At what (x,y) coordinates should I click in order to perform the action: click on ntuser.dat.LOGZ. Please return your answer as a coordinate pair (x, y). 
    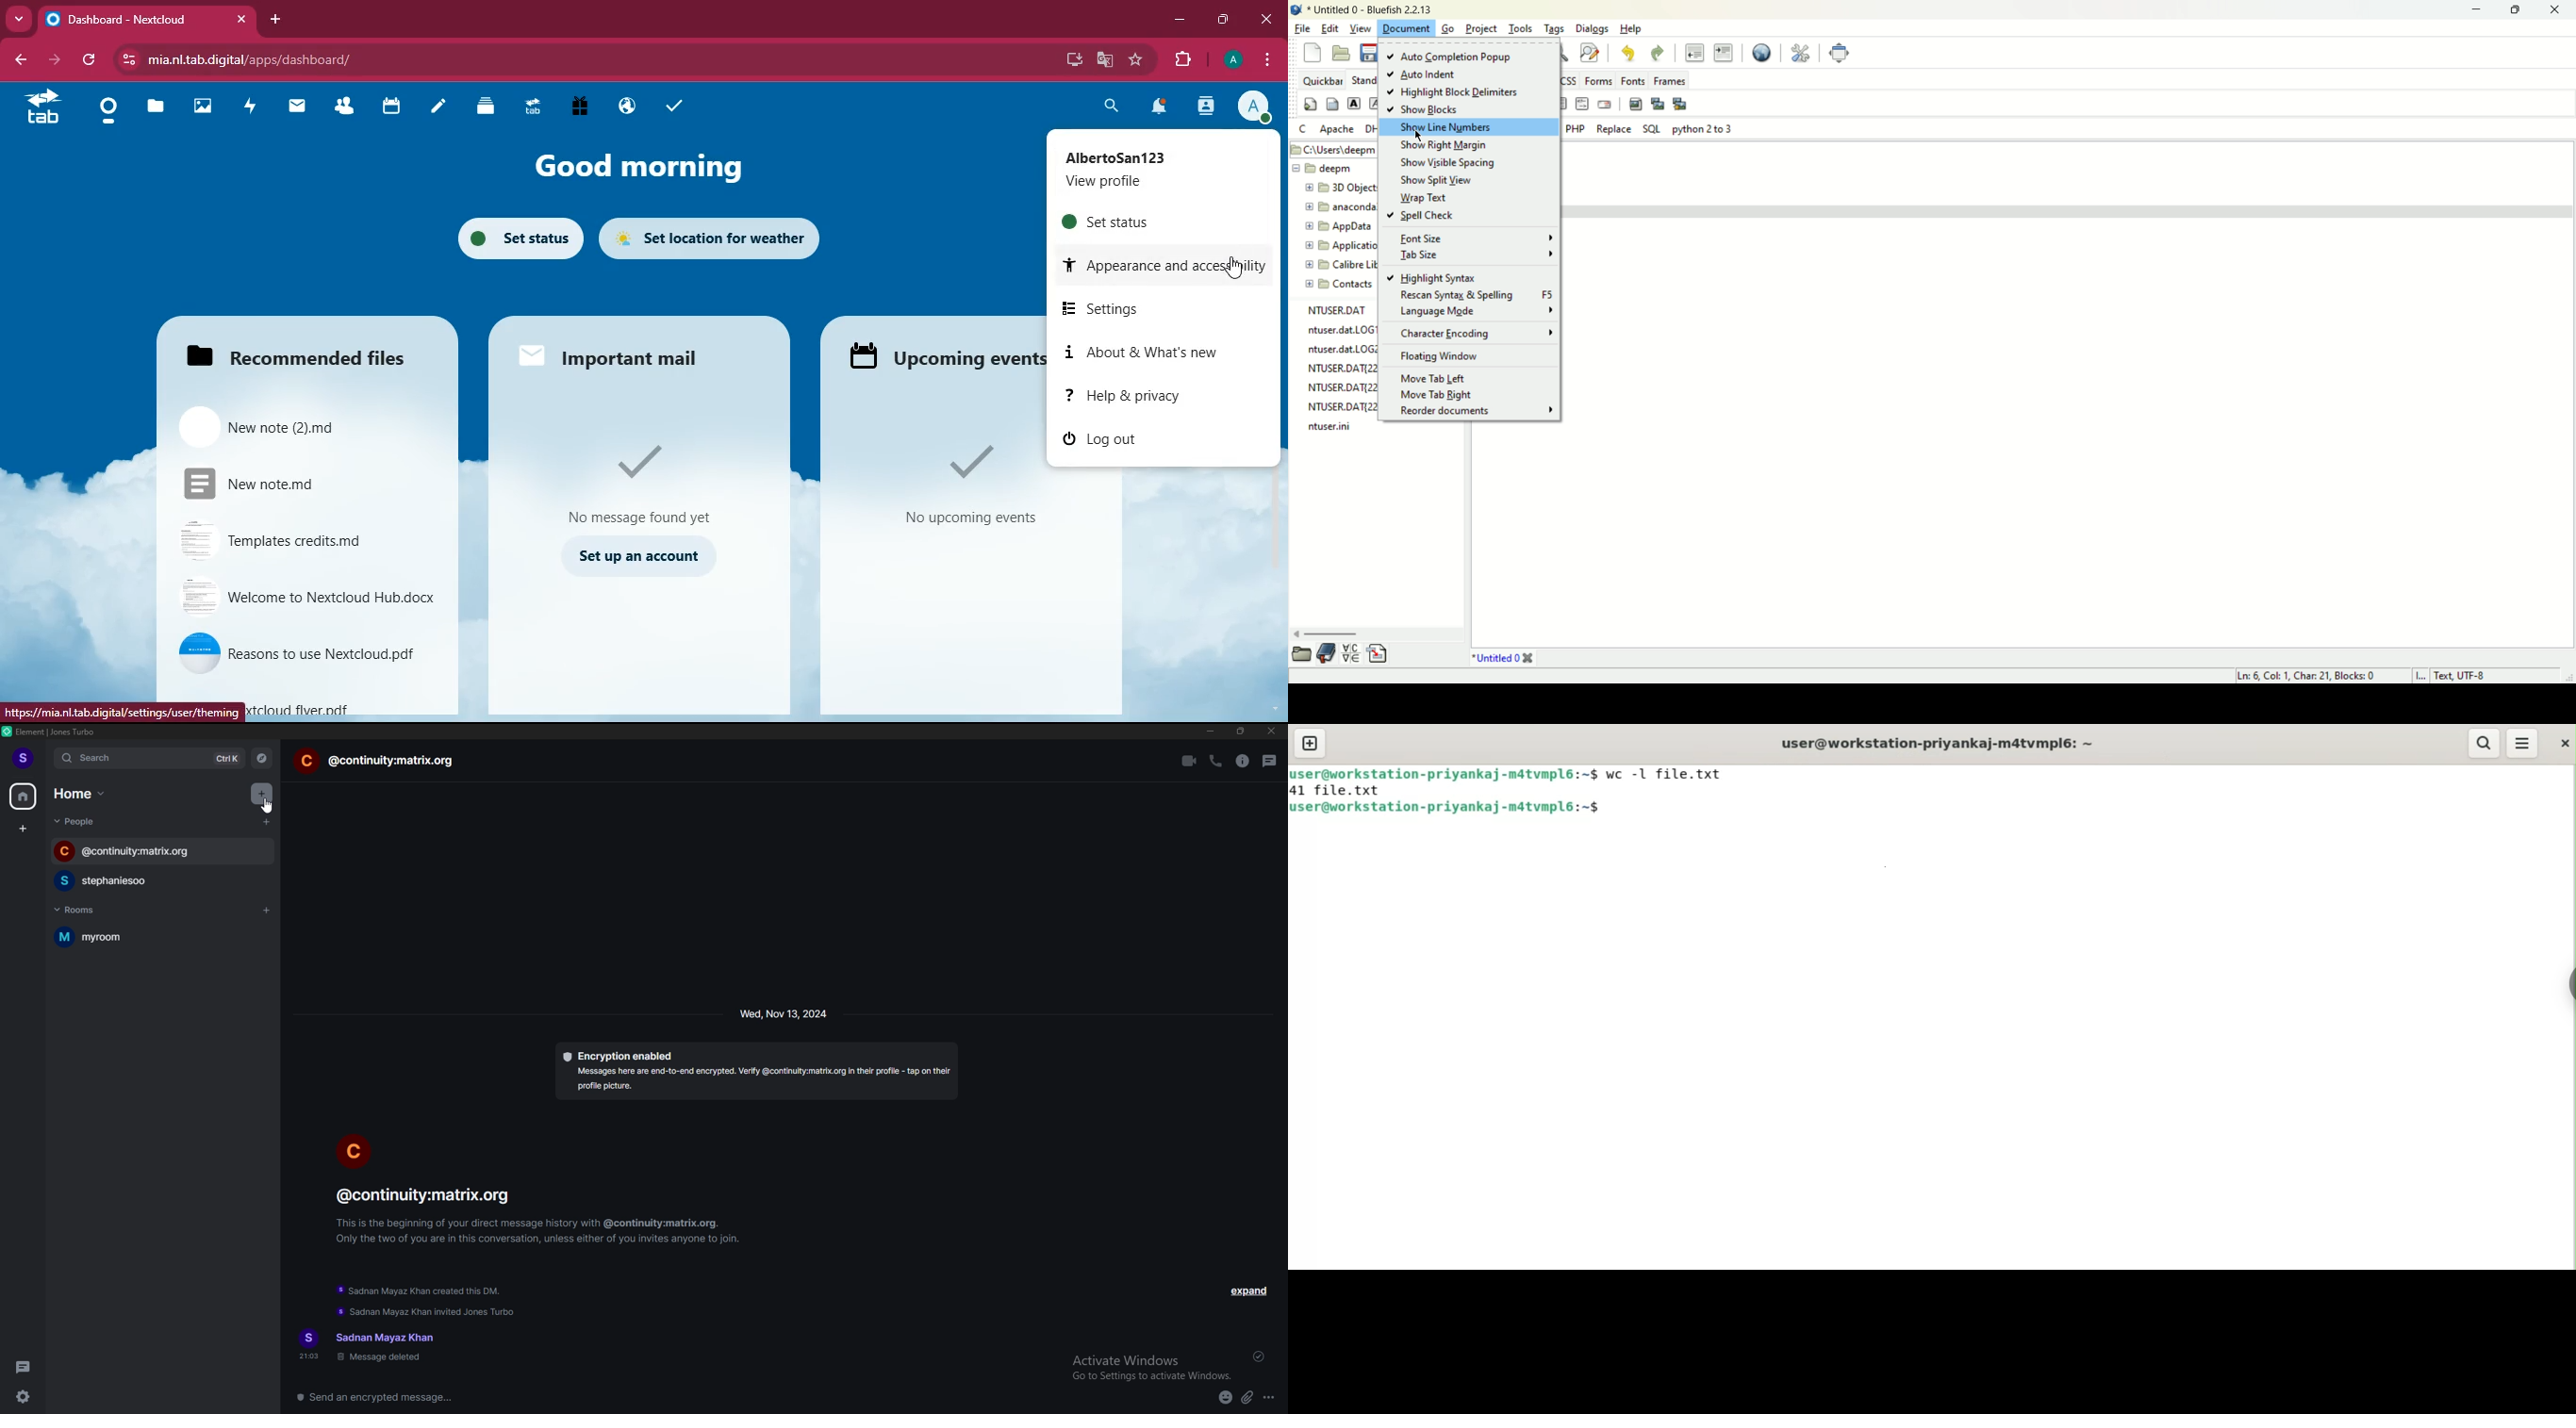
    Looking at the image, I should click on (1341, 349).